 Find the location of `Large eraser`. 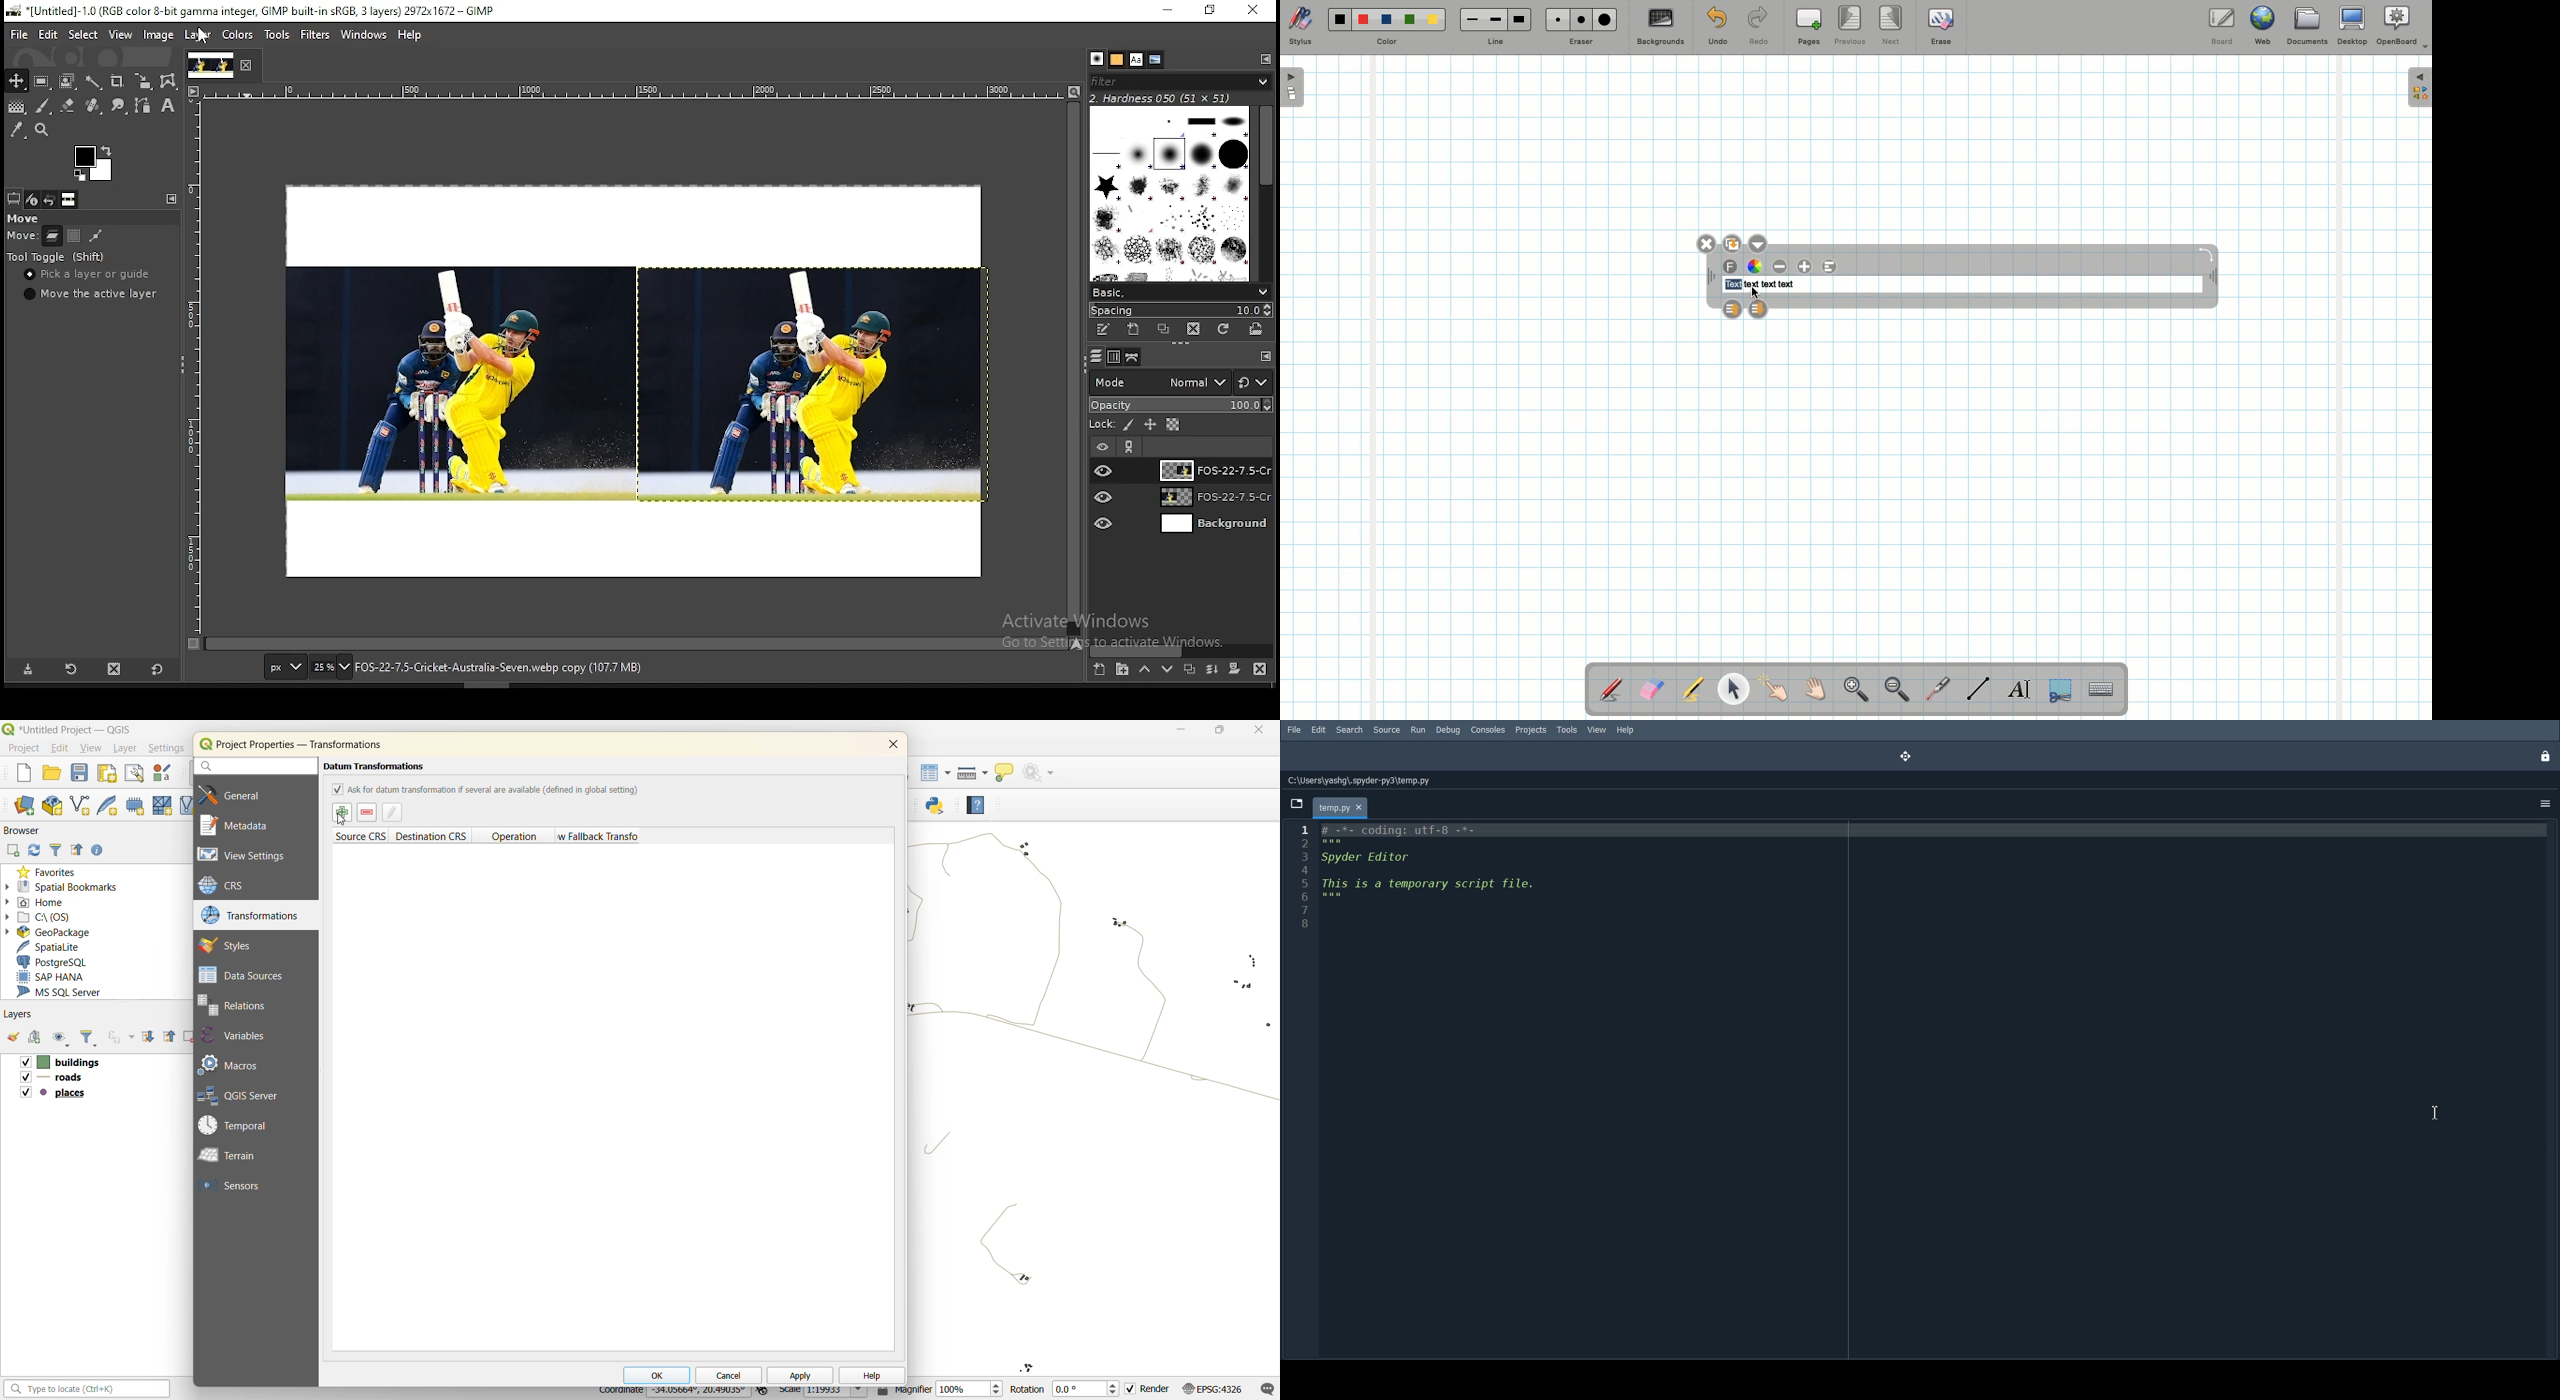

Large eraser is located at coordinates (1605, 19).